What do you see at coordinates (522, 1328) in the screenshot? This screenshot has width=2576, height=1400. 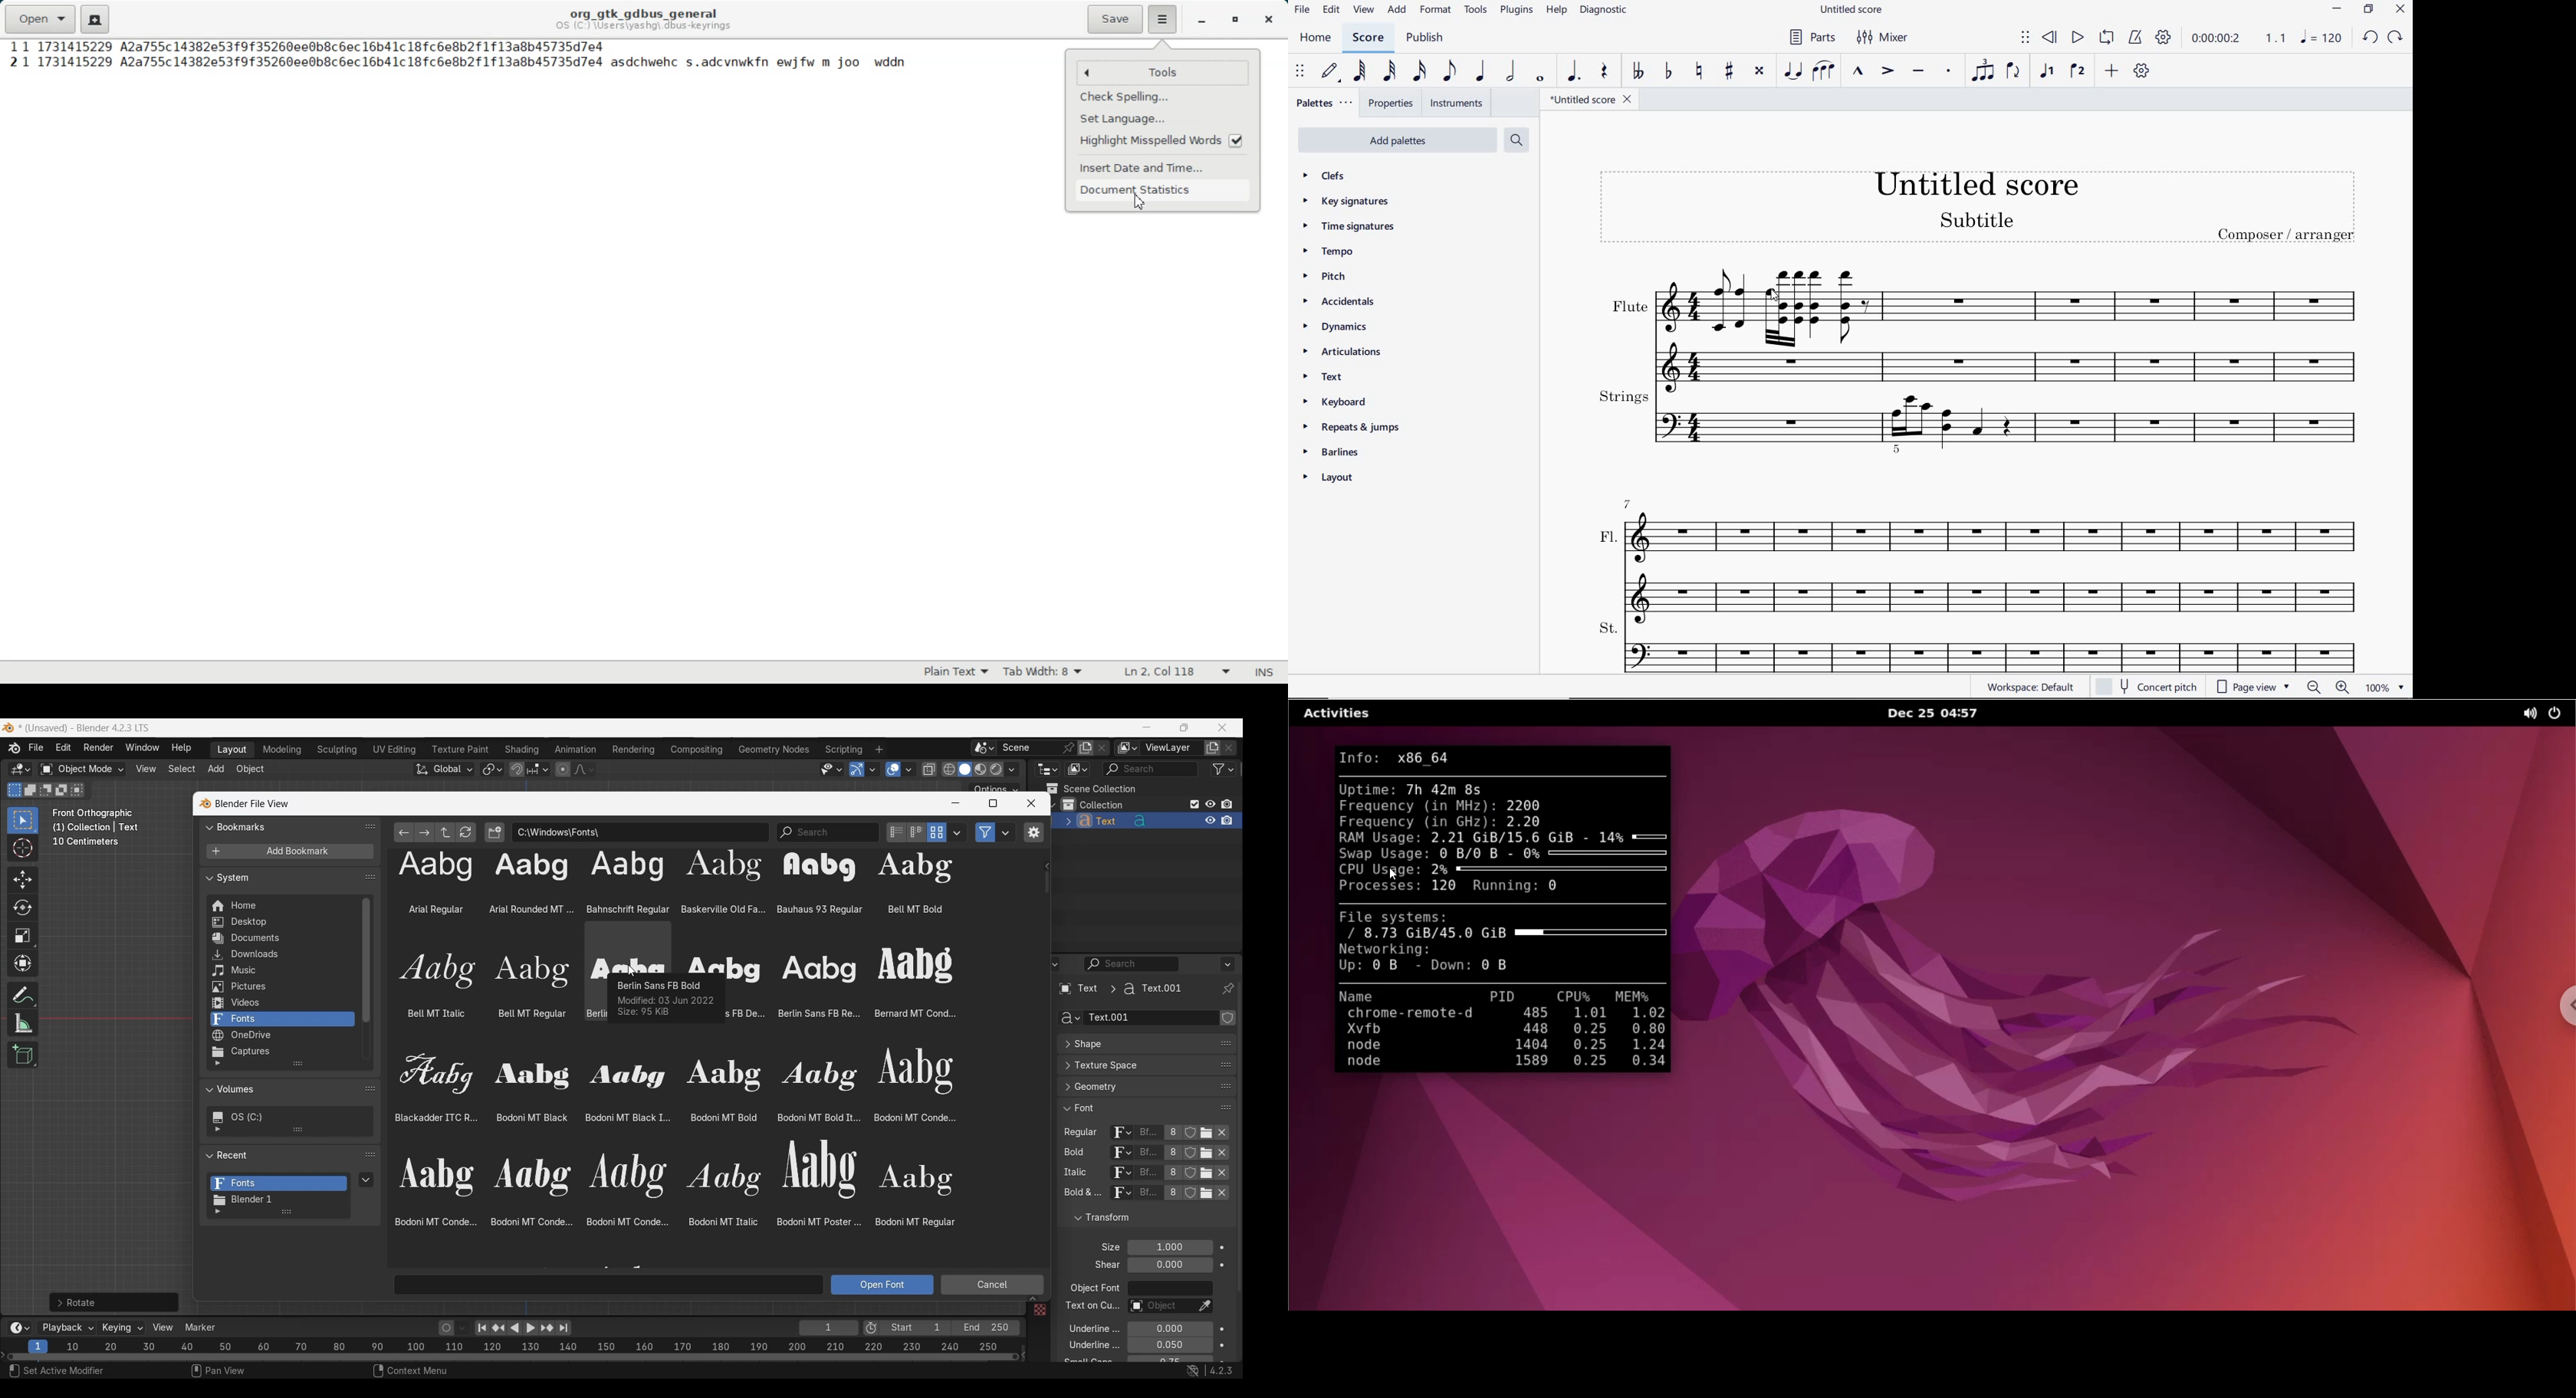 I see `Play animation` at bounding box center [522, 1328].